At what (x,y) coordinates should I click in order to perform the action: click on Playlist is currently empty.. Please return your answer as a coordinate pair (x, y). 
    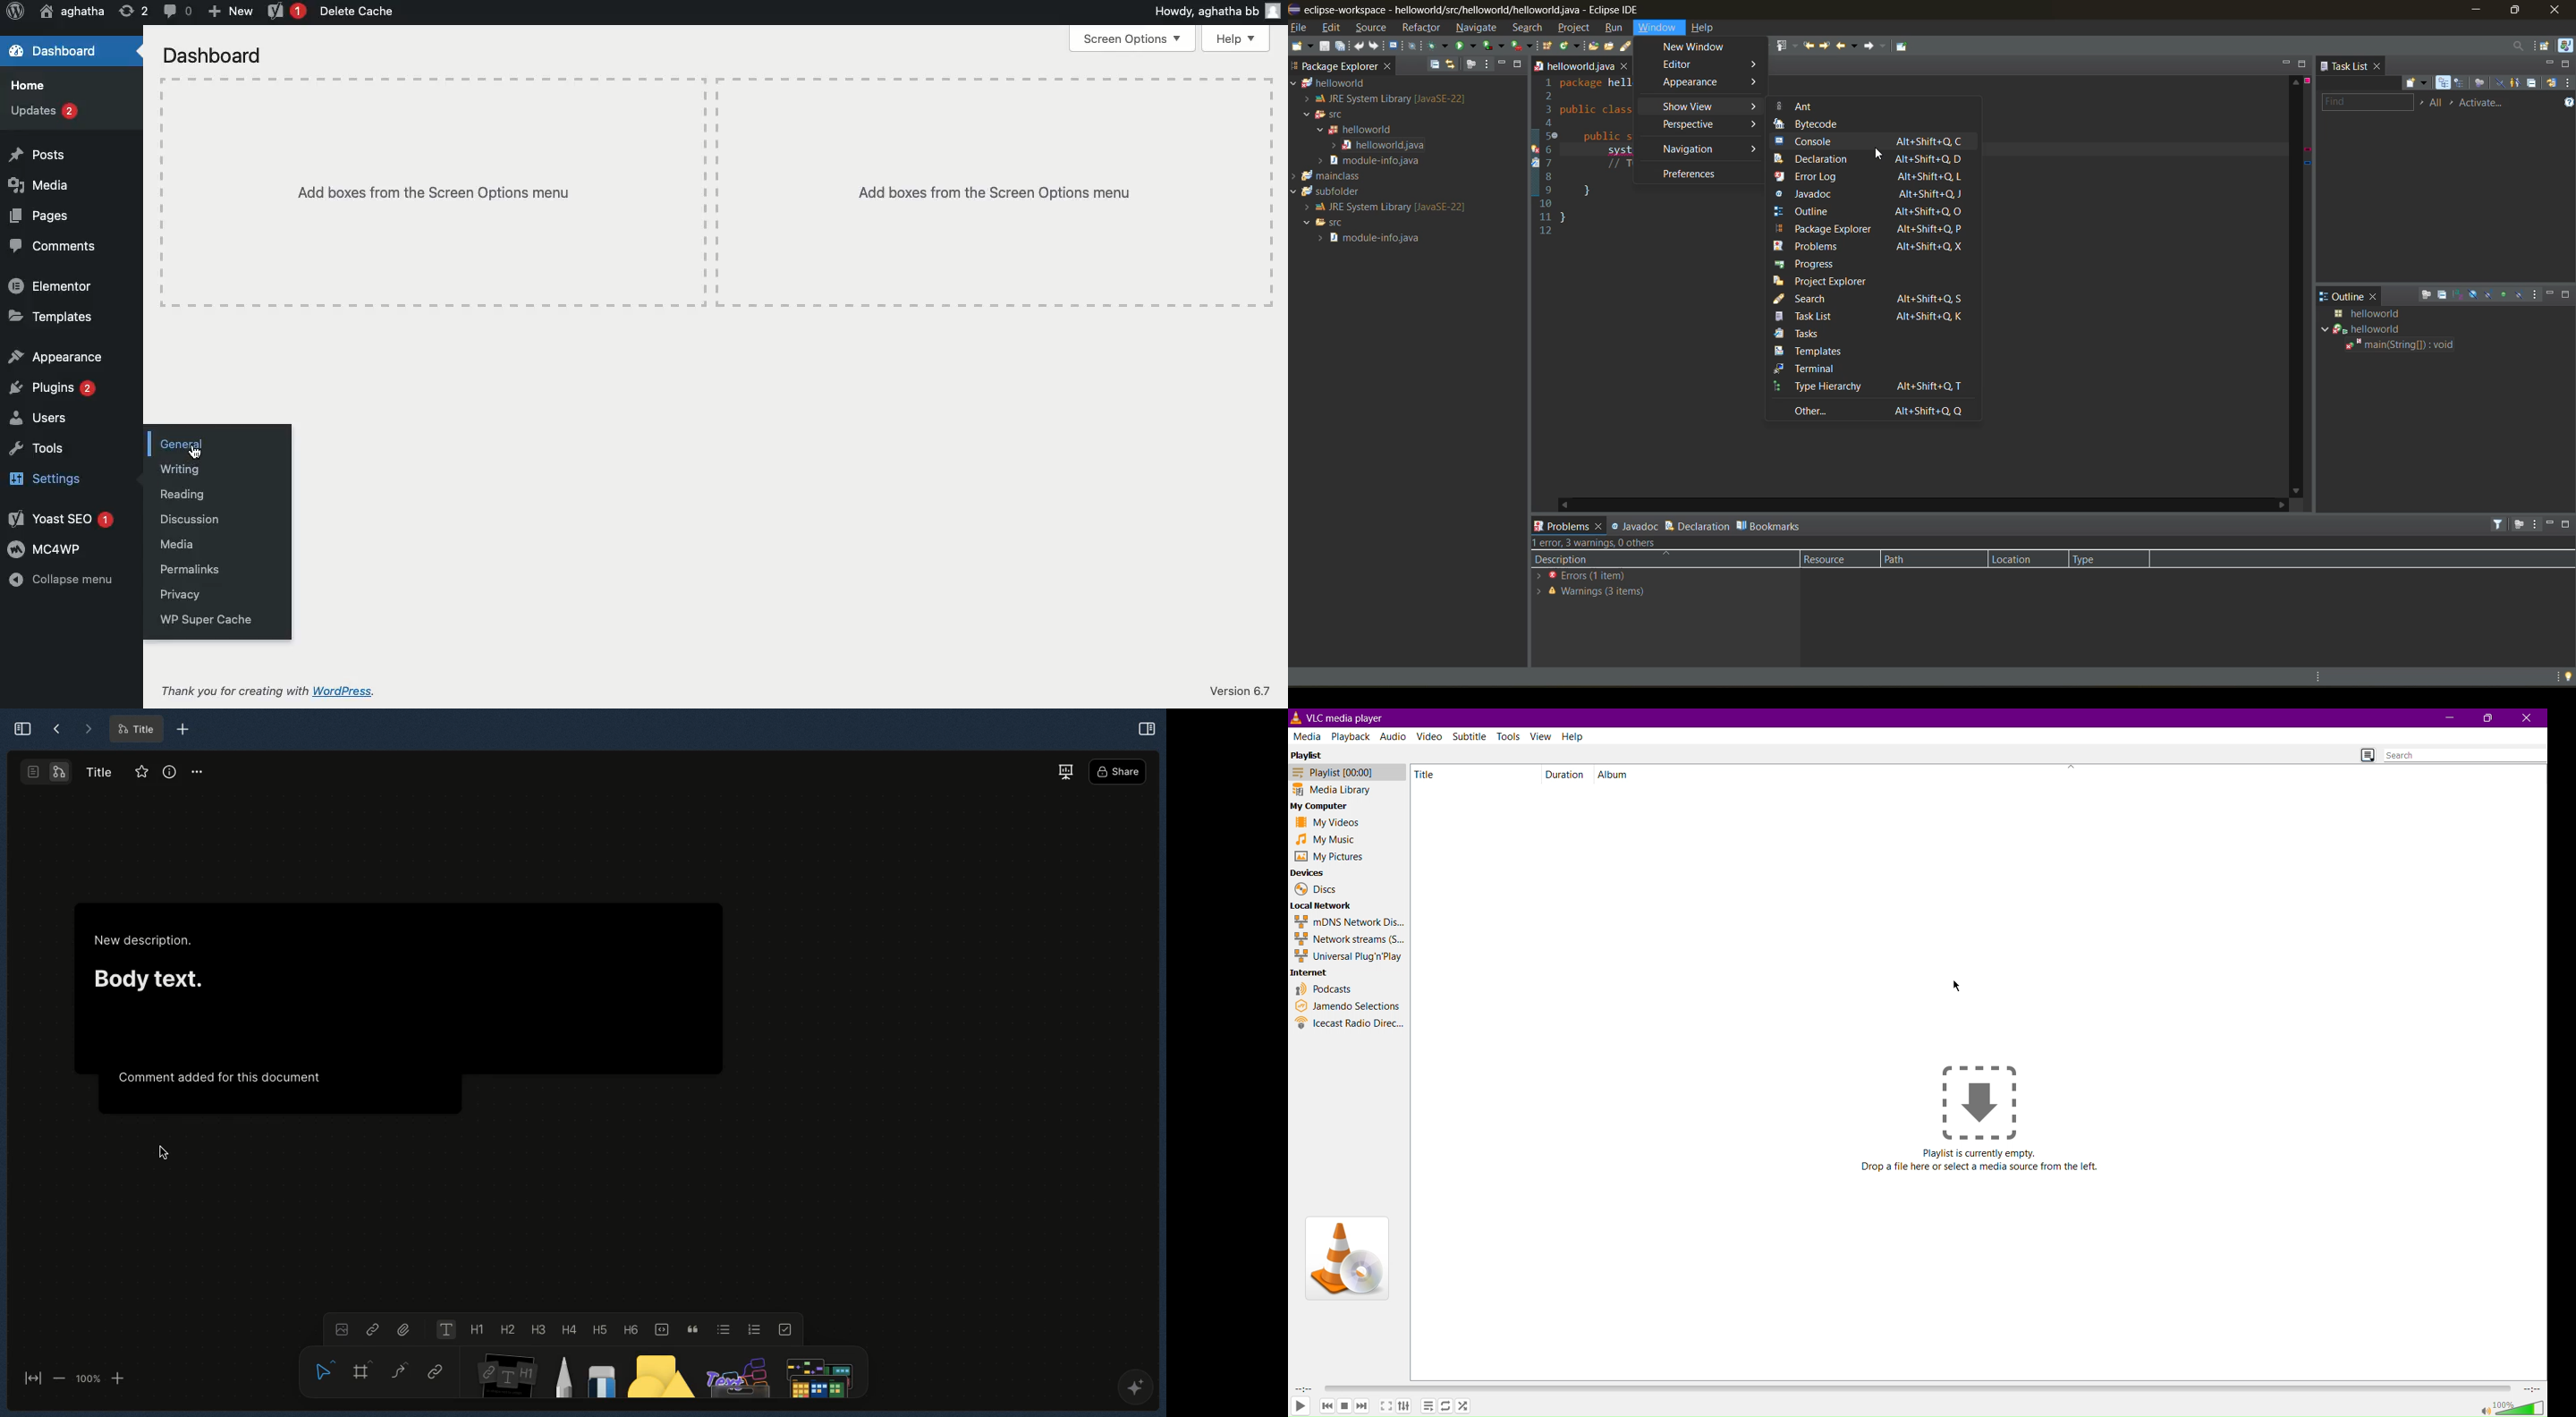
    Looking at the image, I should click on (1980, 1153).